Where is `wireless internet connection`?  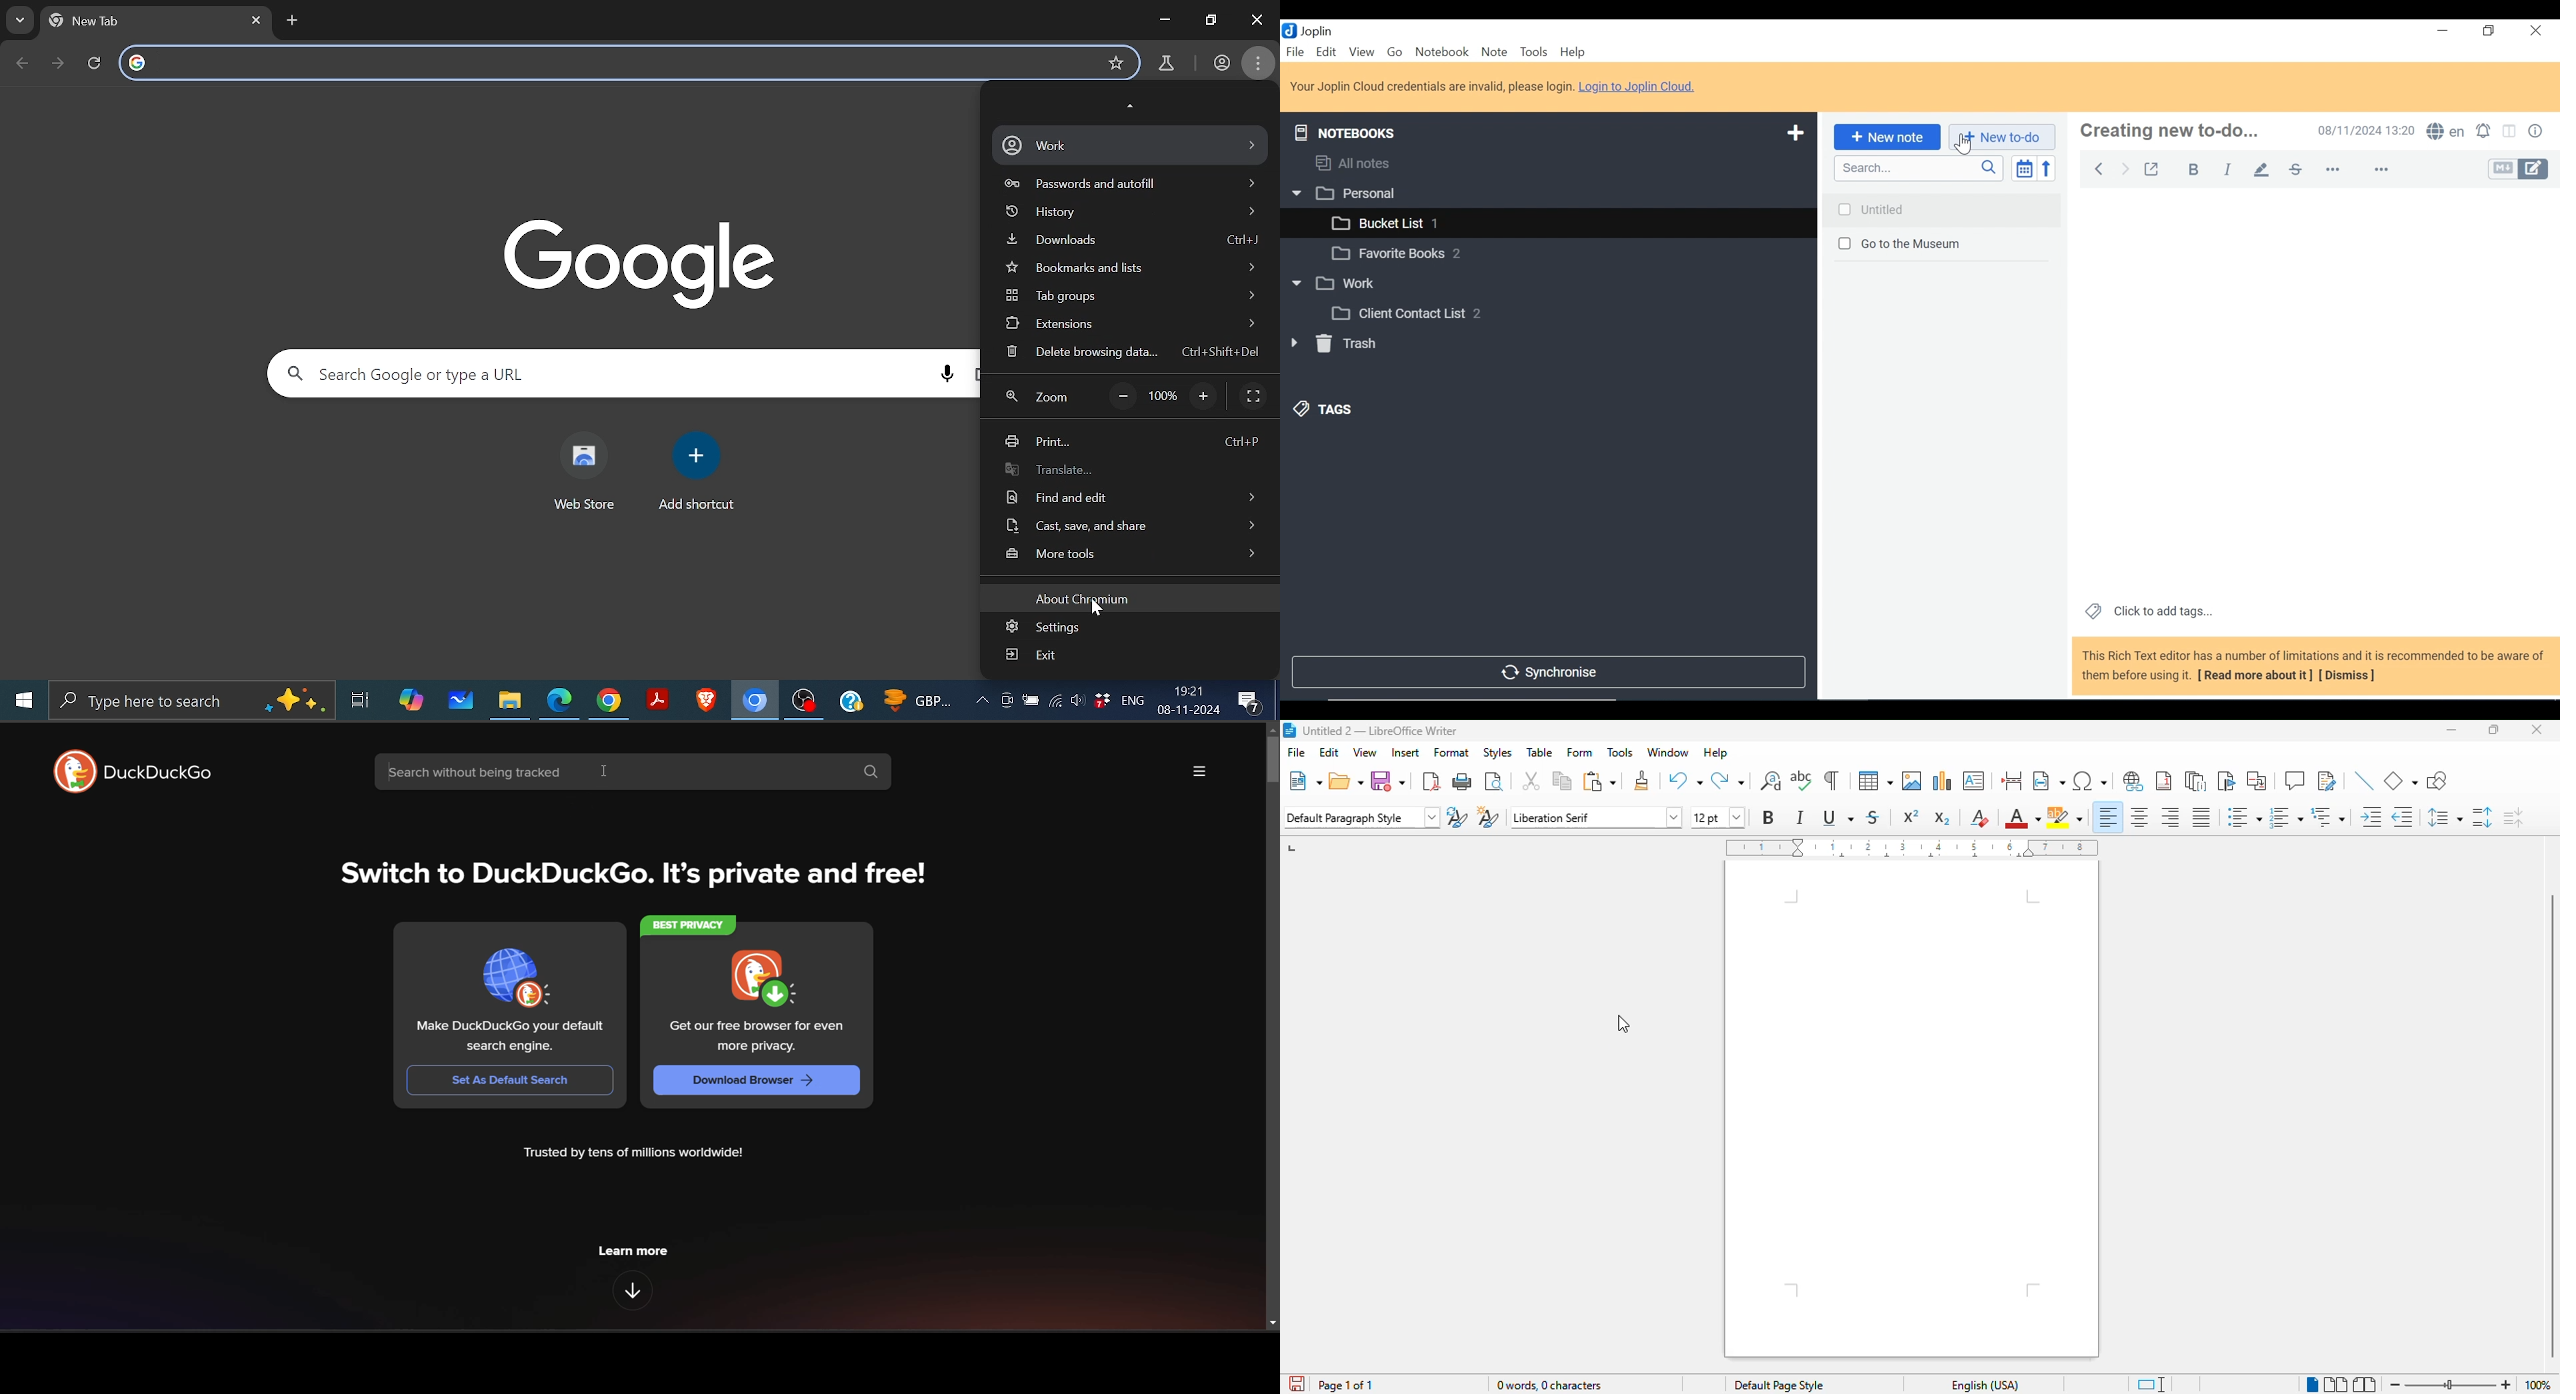 wireless internet connection is located at coordinates (1056, 704).